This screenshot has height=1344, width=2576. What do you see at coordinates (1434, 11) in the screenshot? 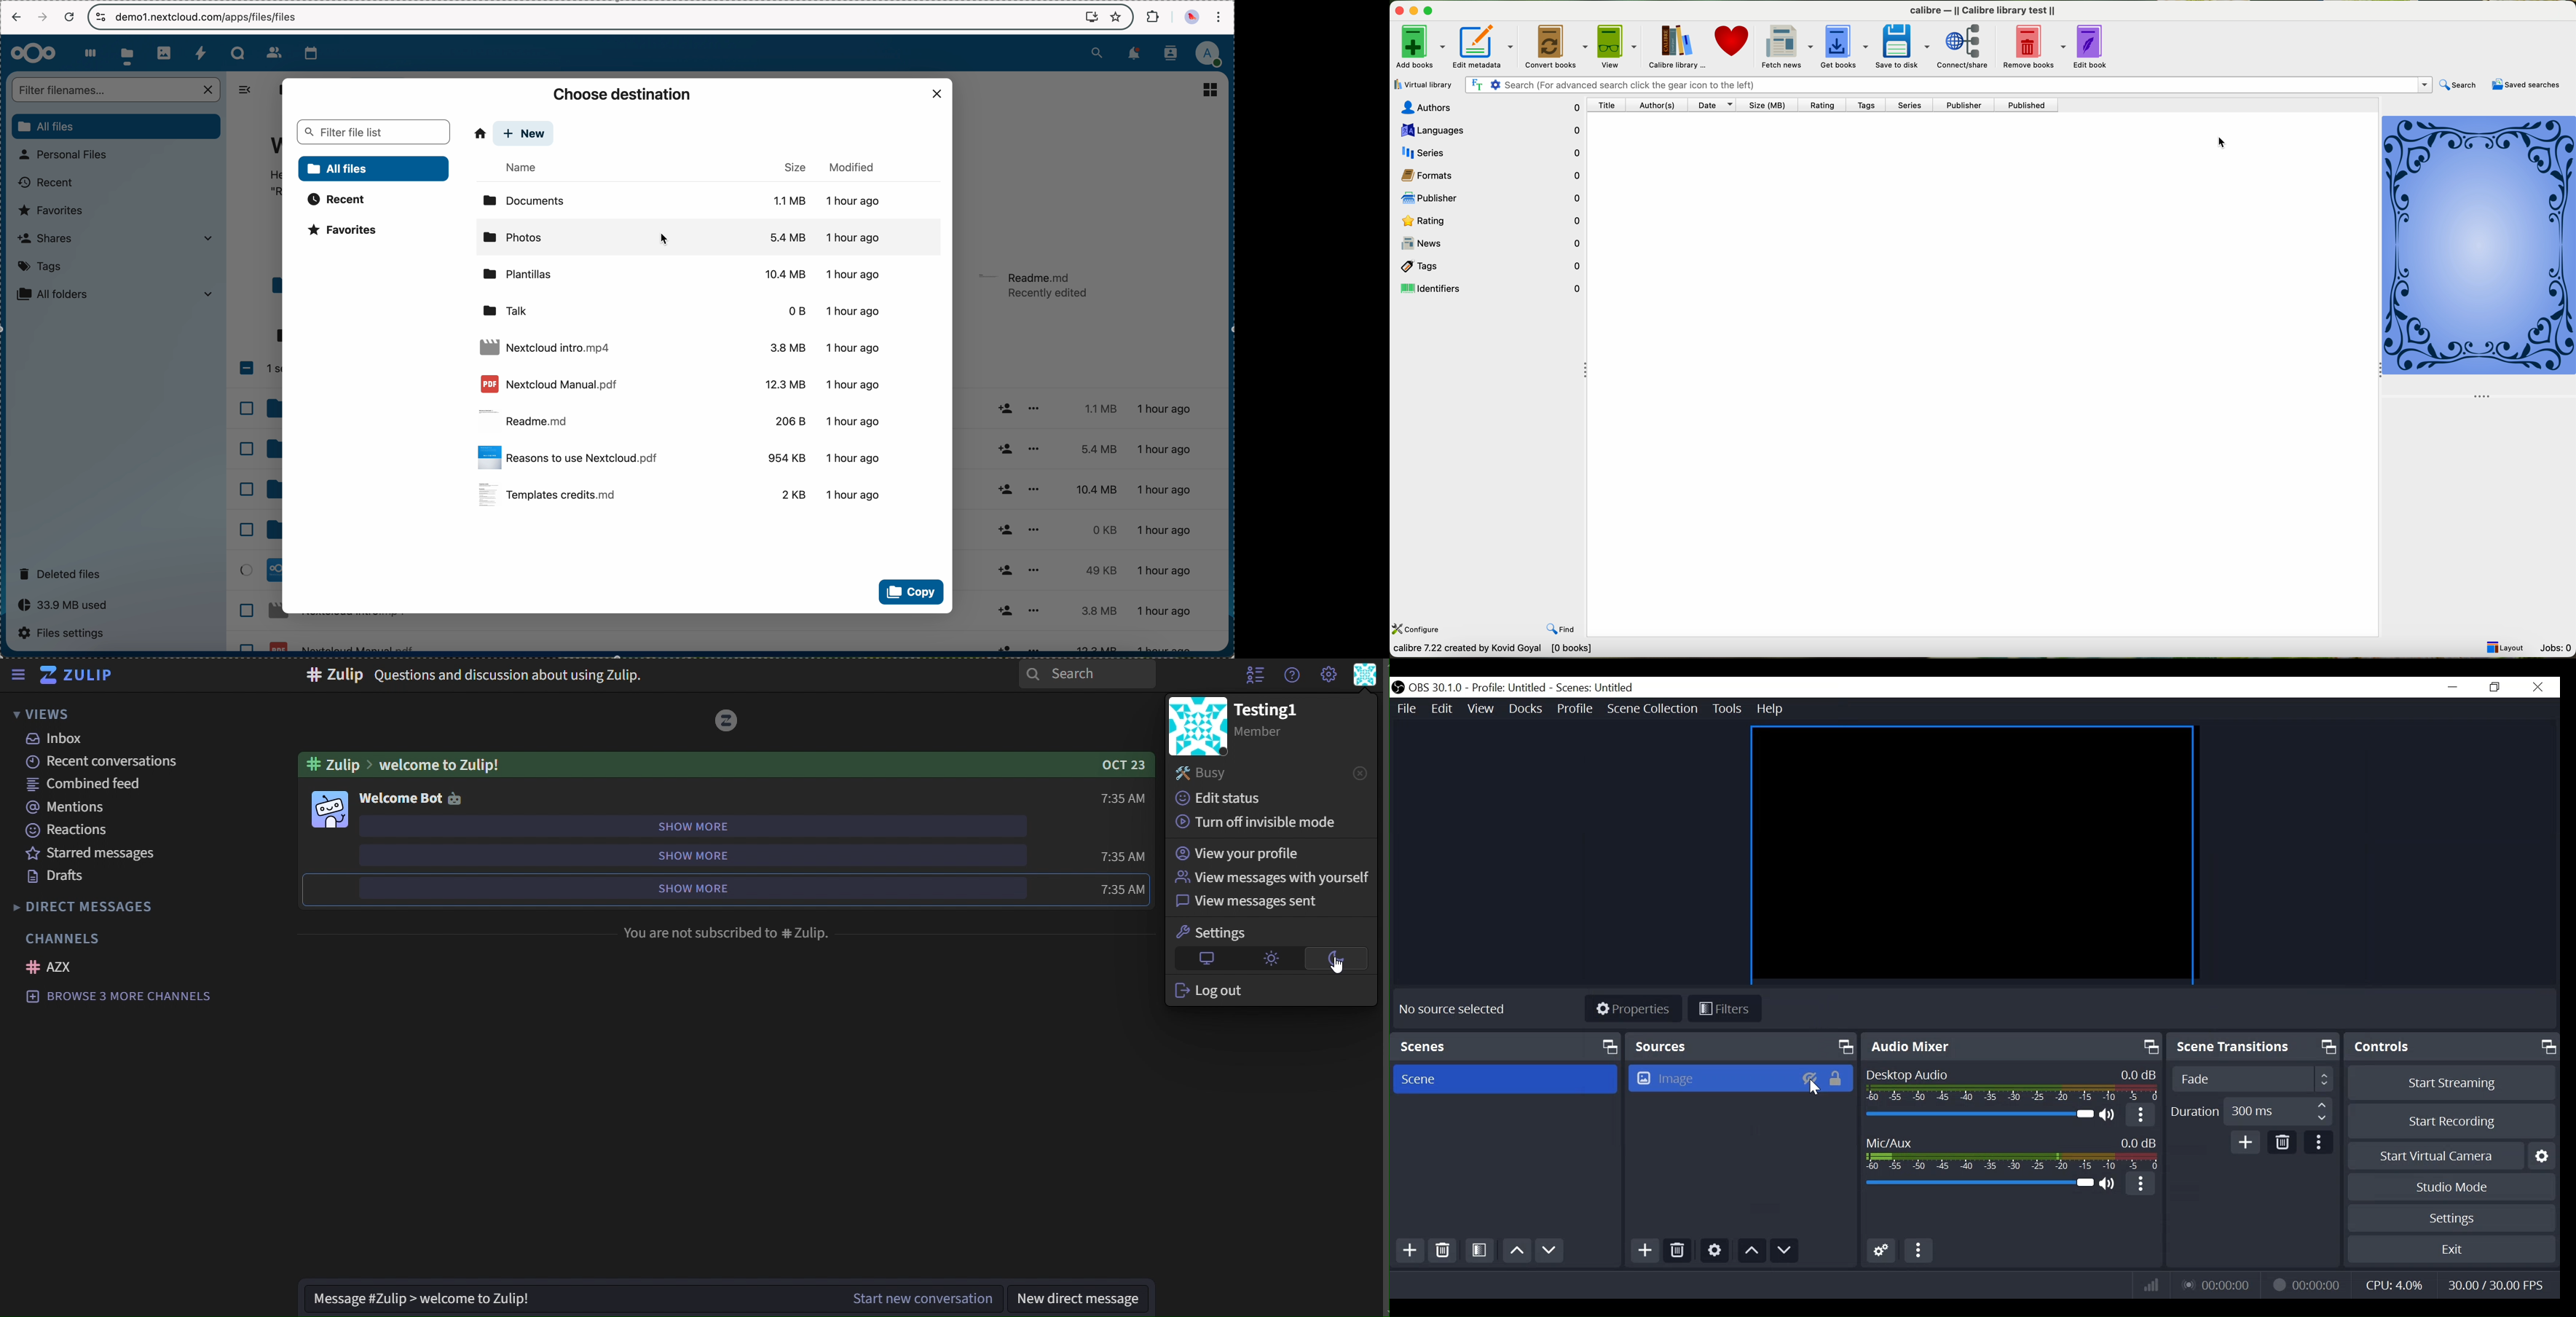
I see `maximize program` at bounding box center [1434, 11].